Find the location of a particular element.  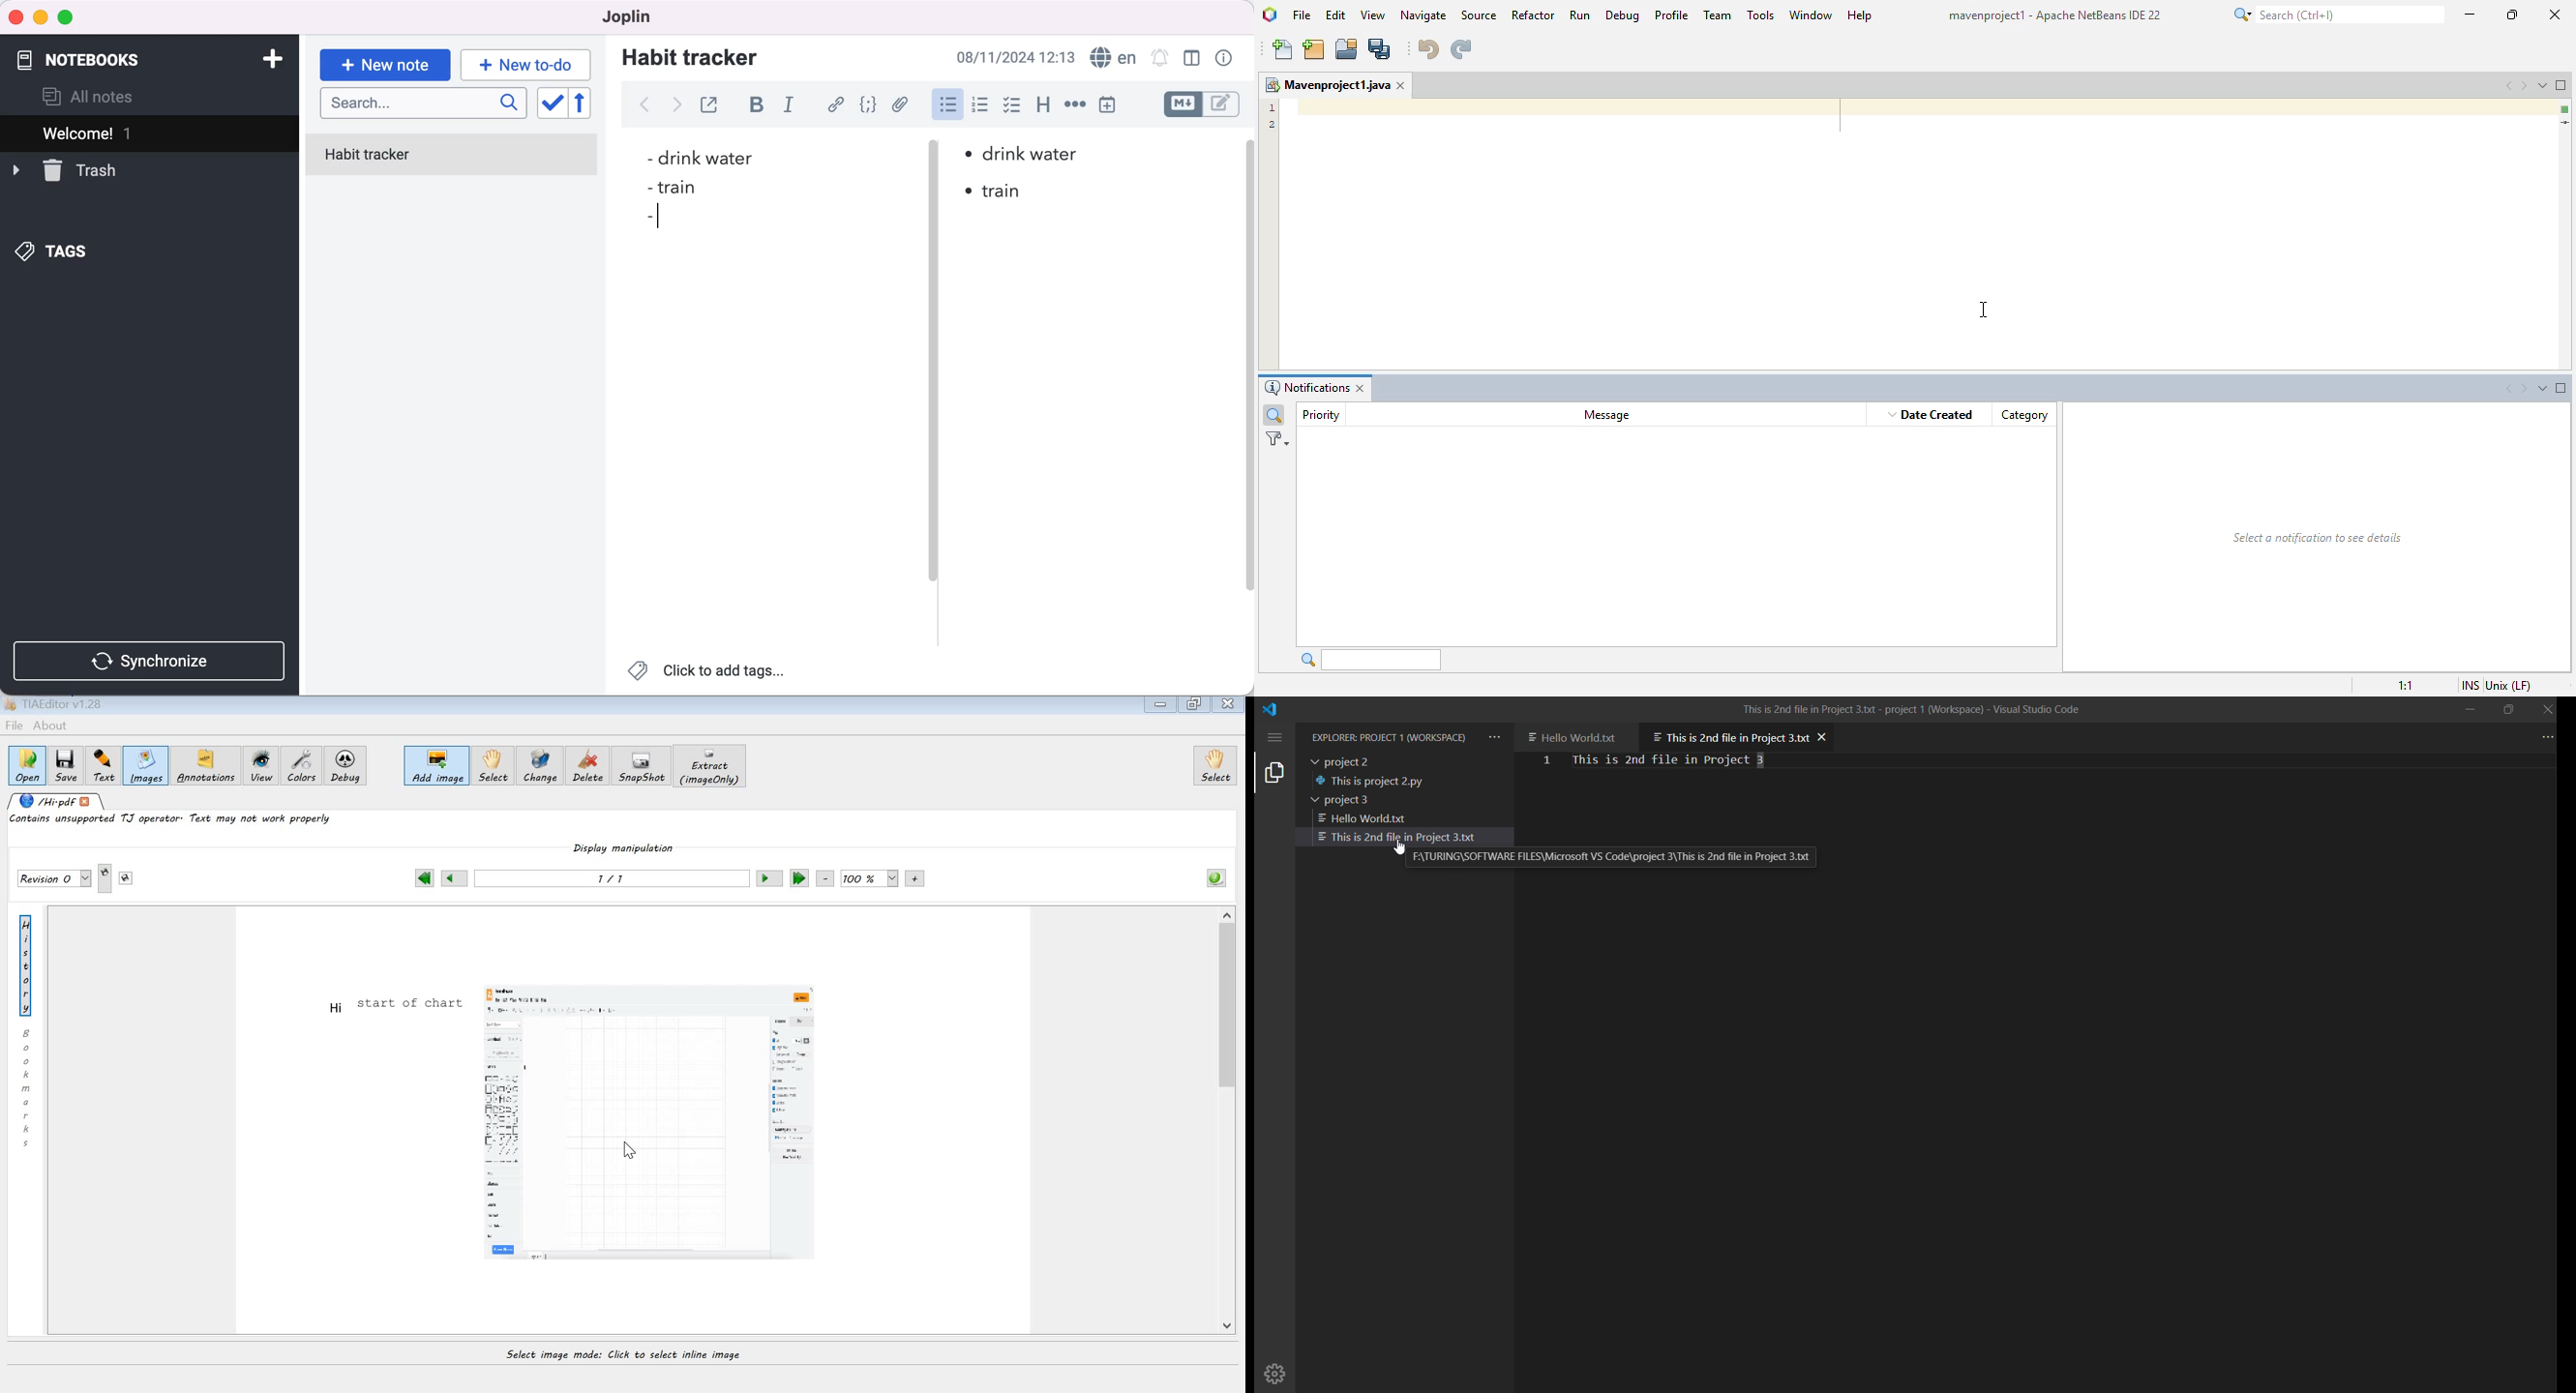

open project is located at coordinates (1347, 48).